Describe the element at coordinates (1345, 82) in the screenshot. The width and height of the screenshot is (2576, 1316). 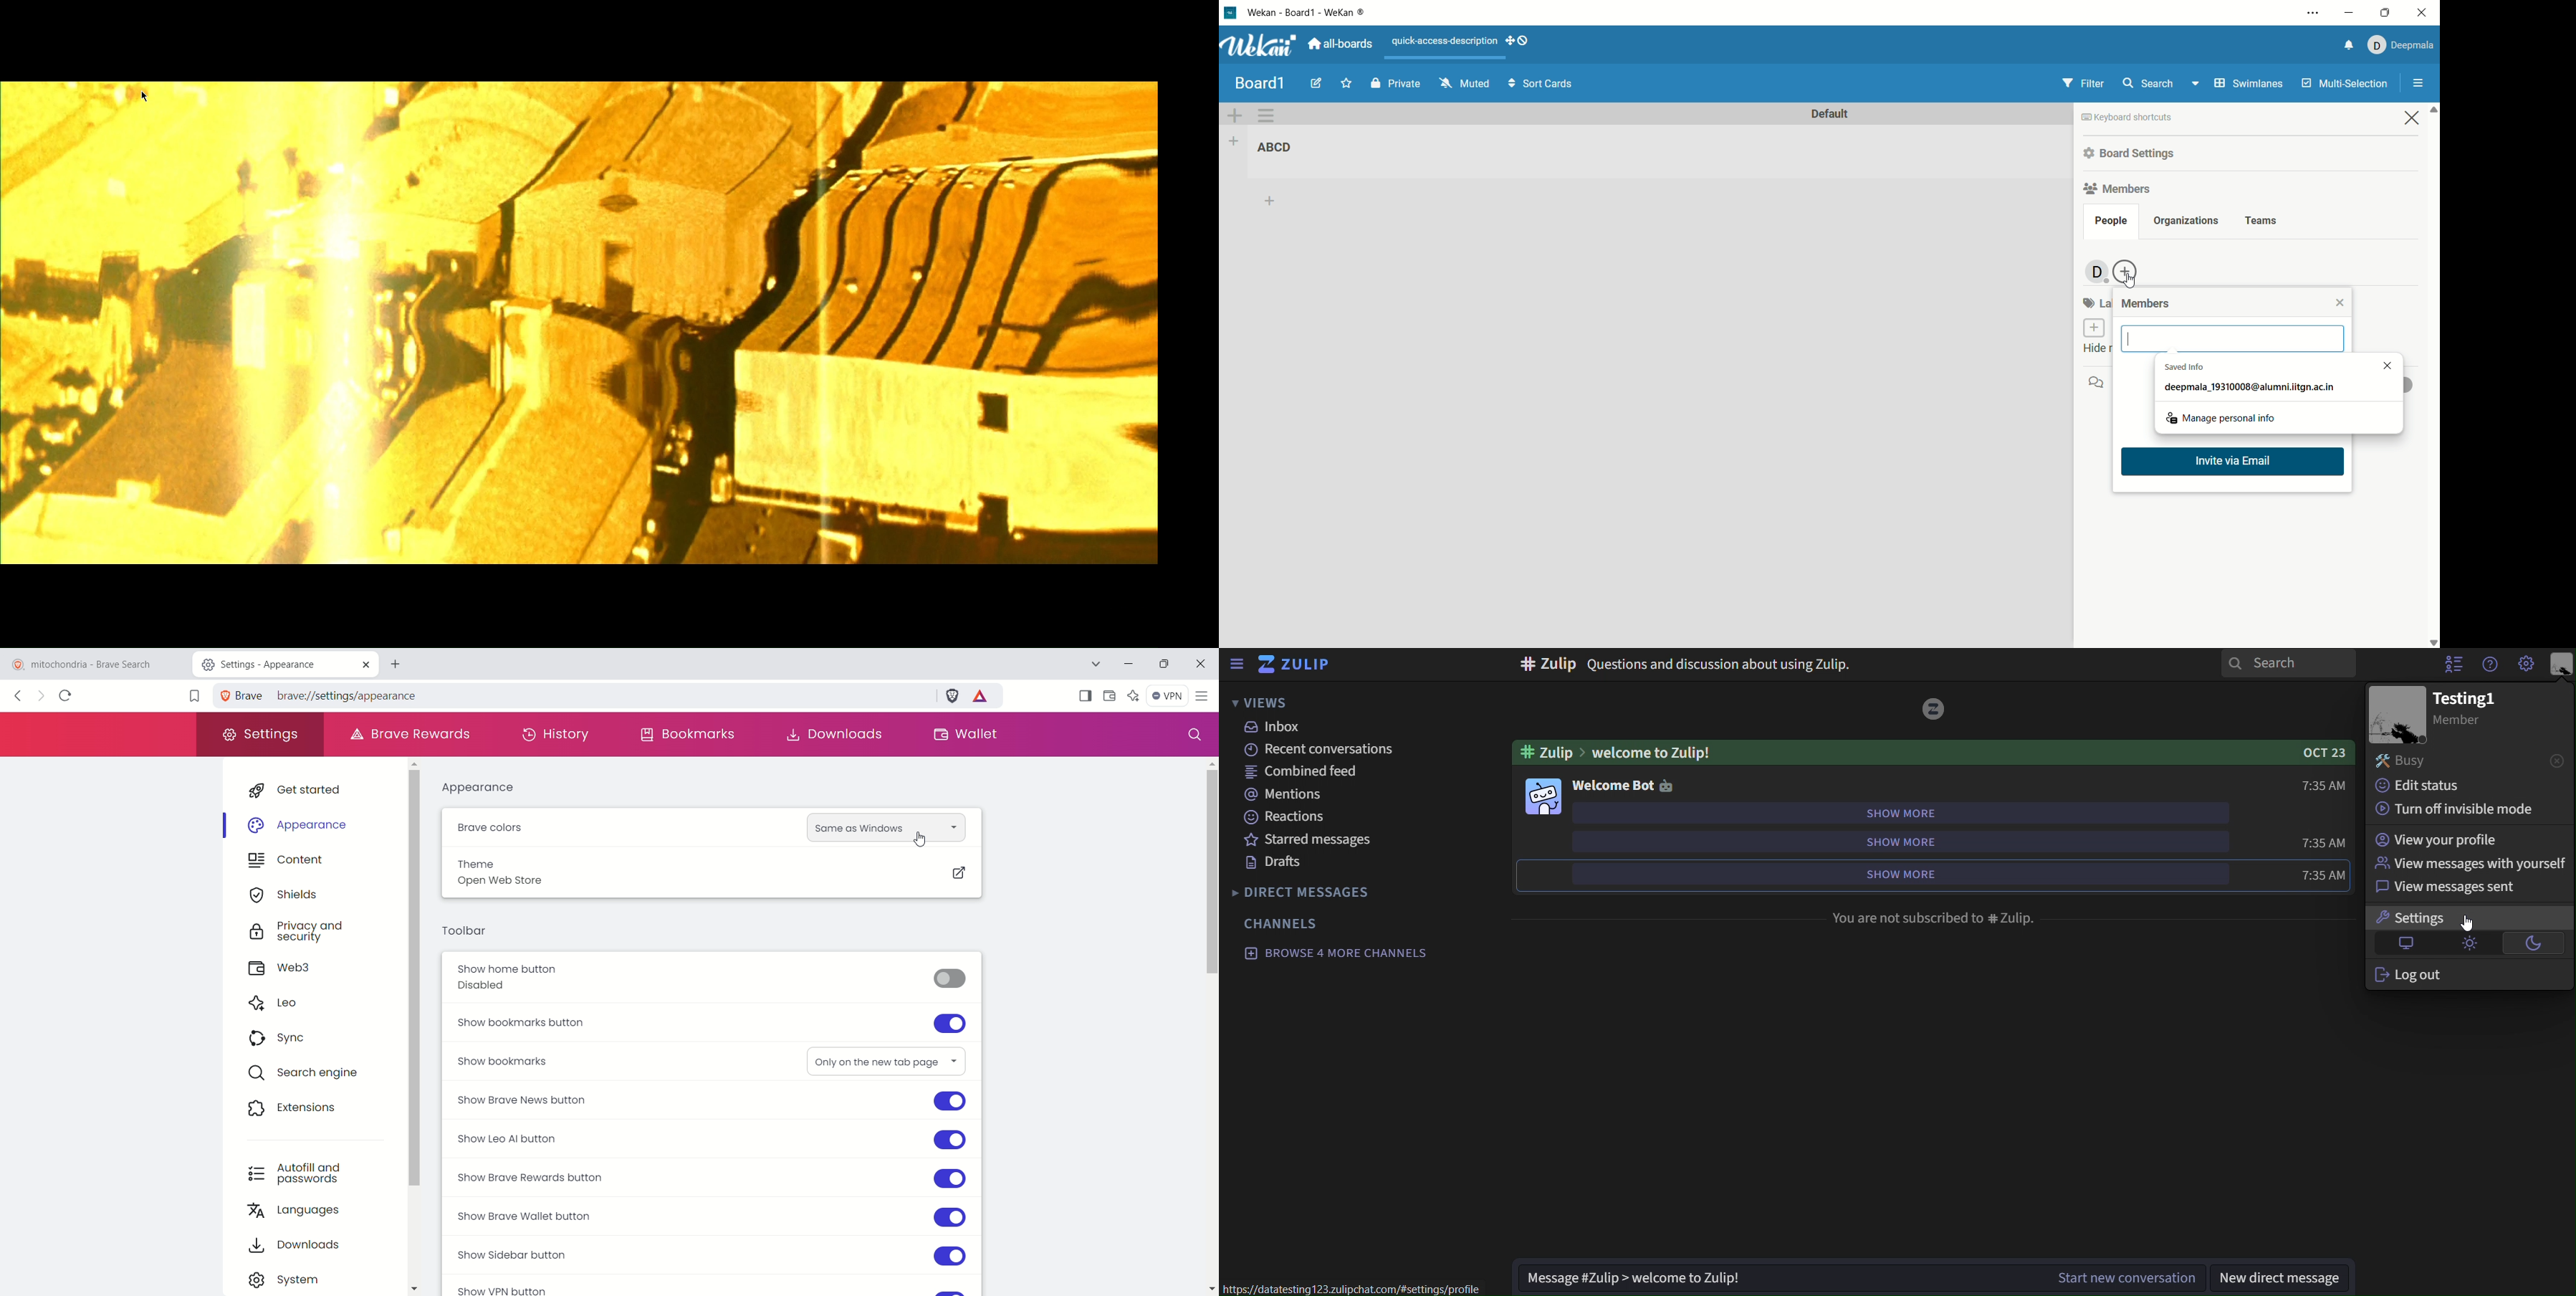
I see `favorite` at that location.